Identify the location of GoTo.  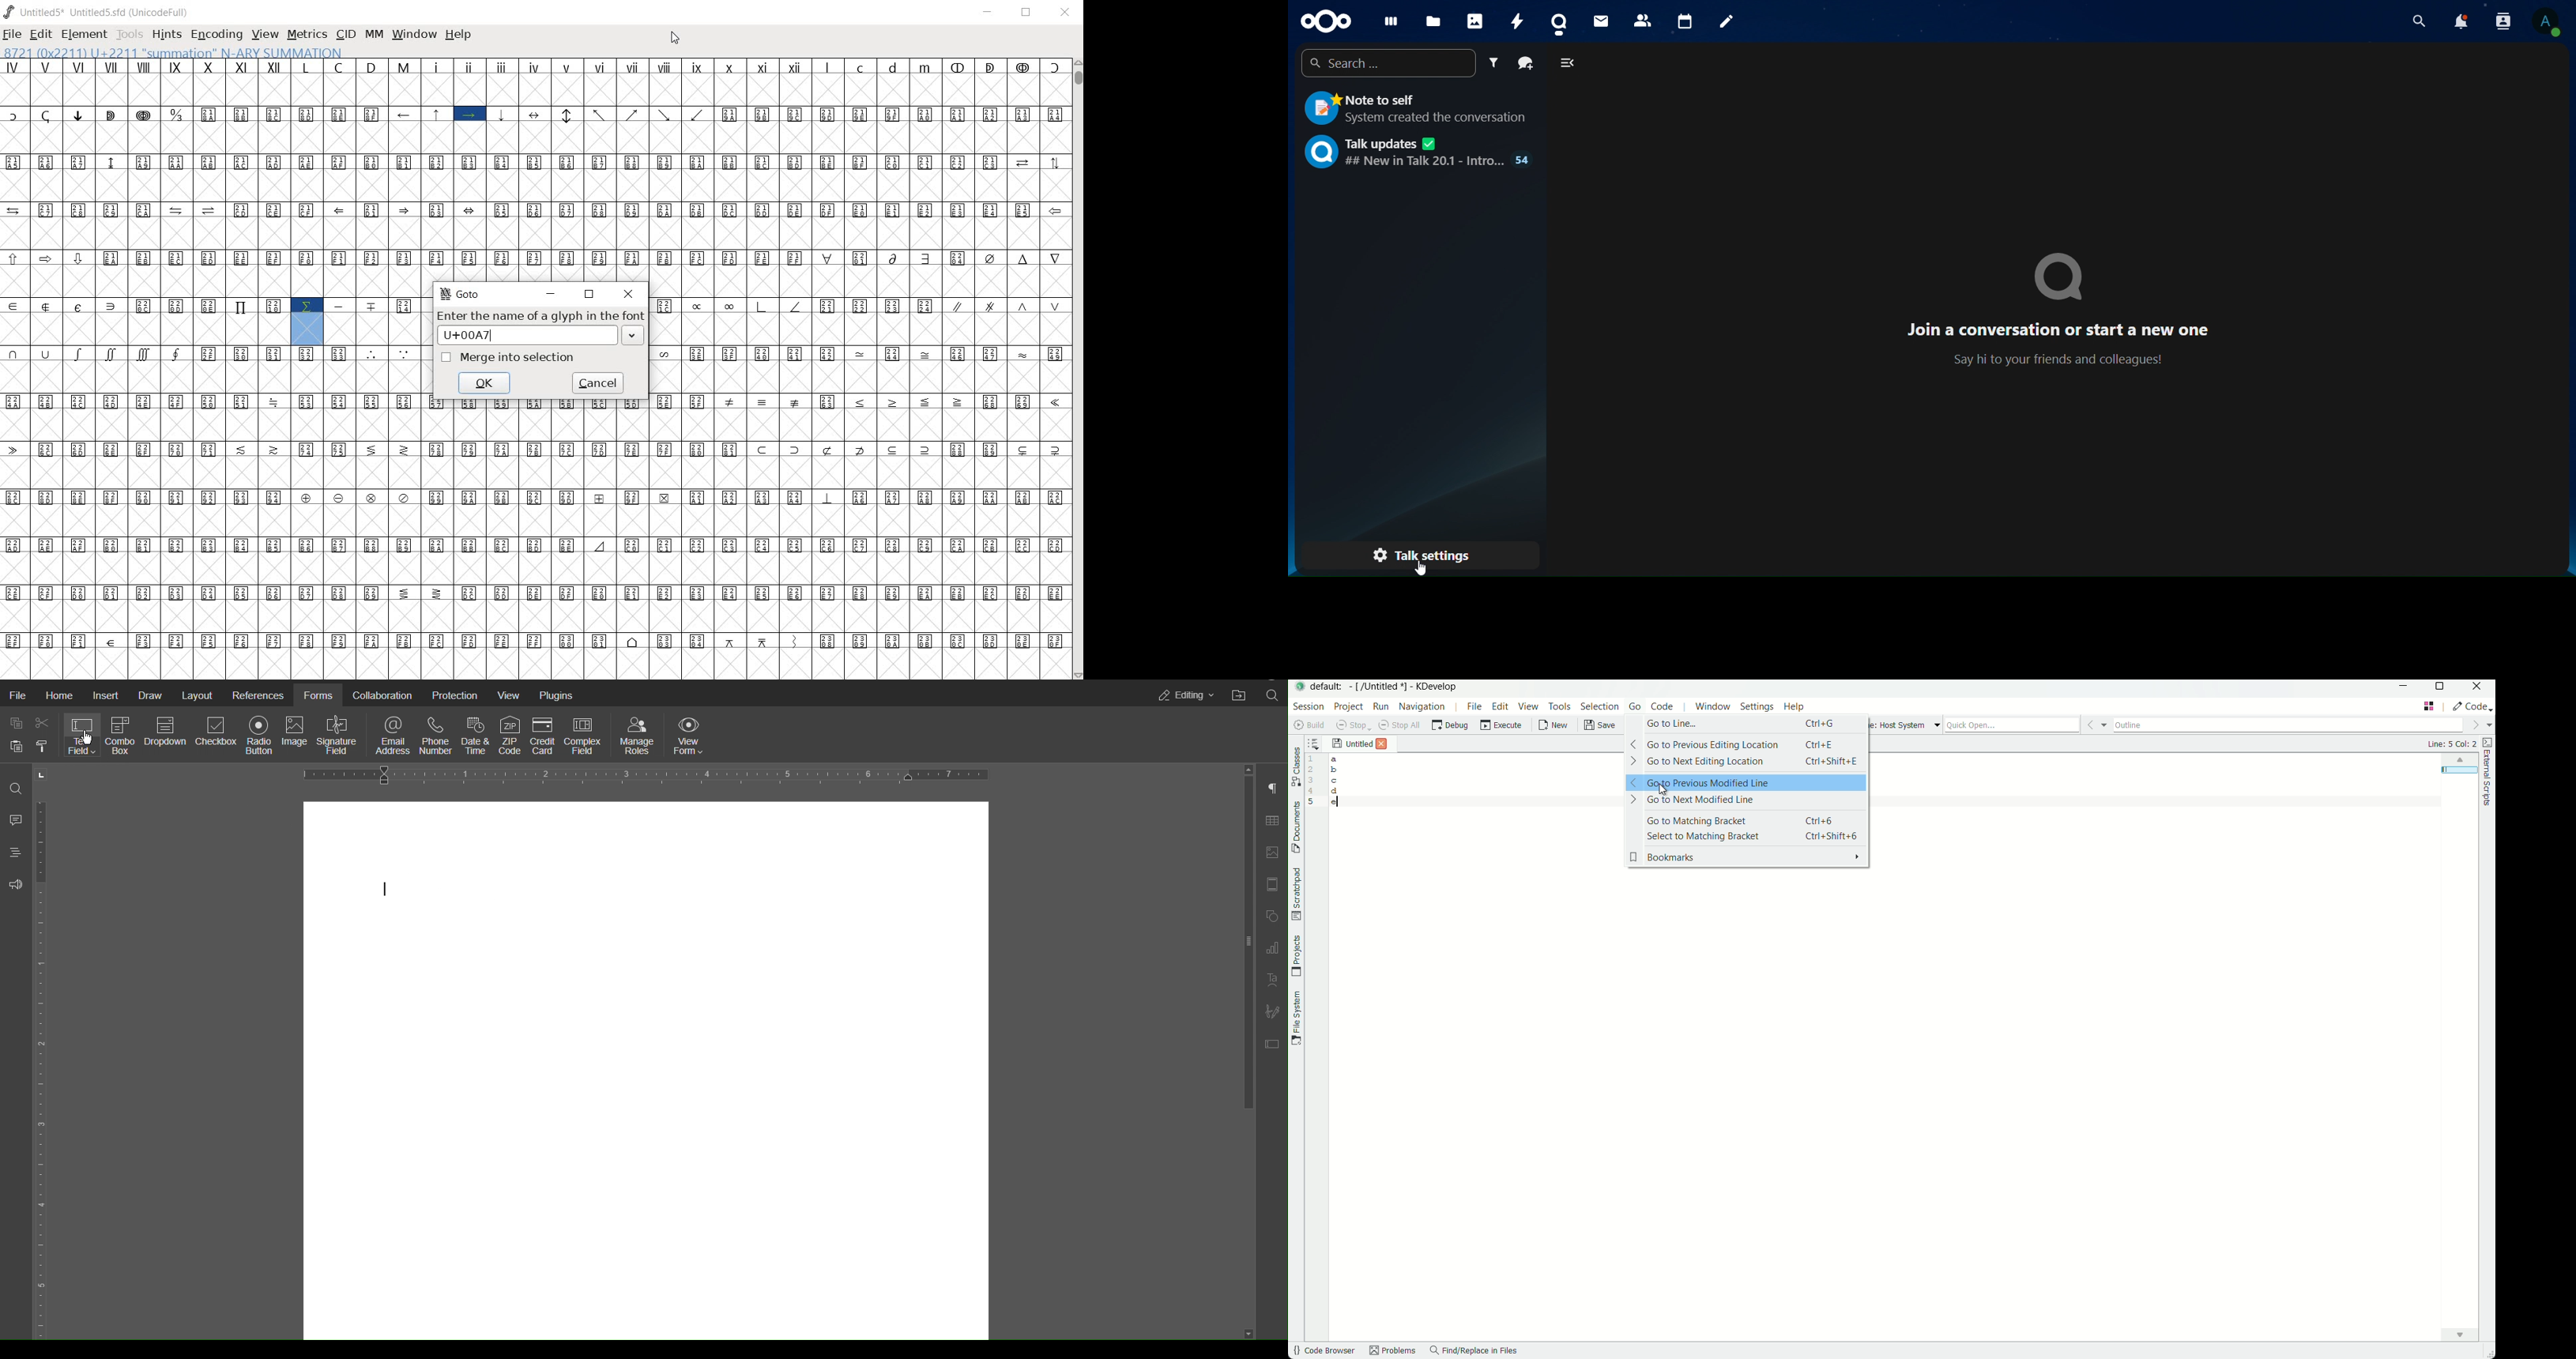
(459, 294).